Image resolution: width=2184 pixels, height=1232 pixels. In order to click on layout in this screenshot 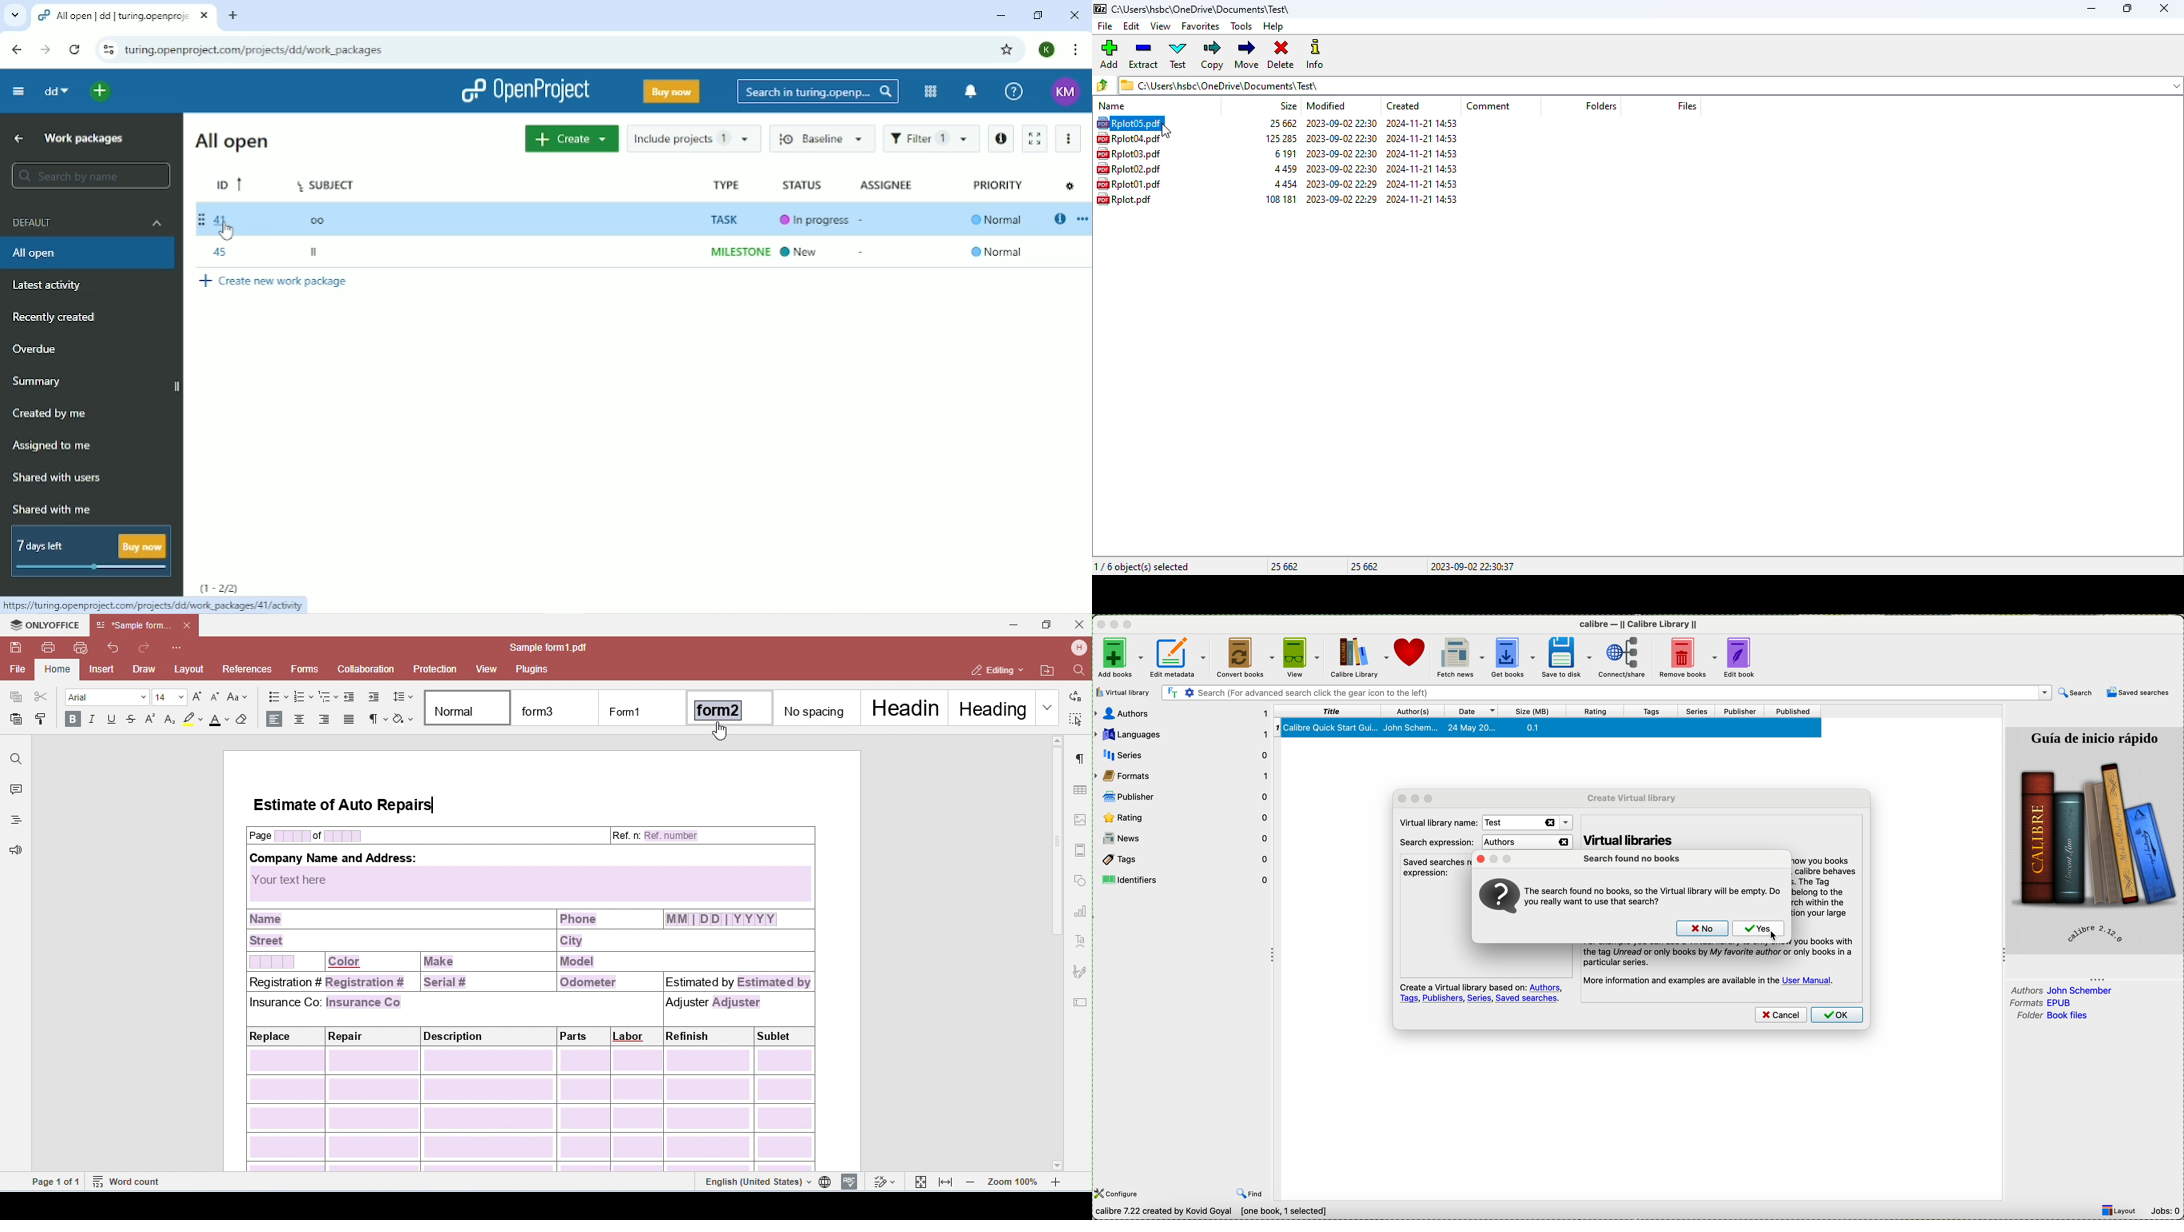, I will do `click(2122, 1211)`.